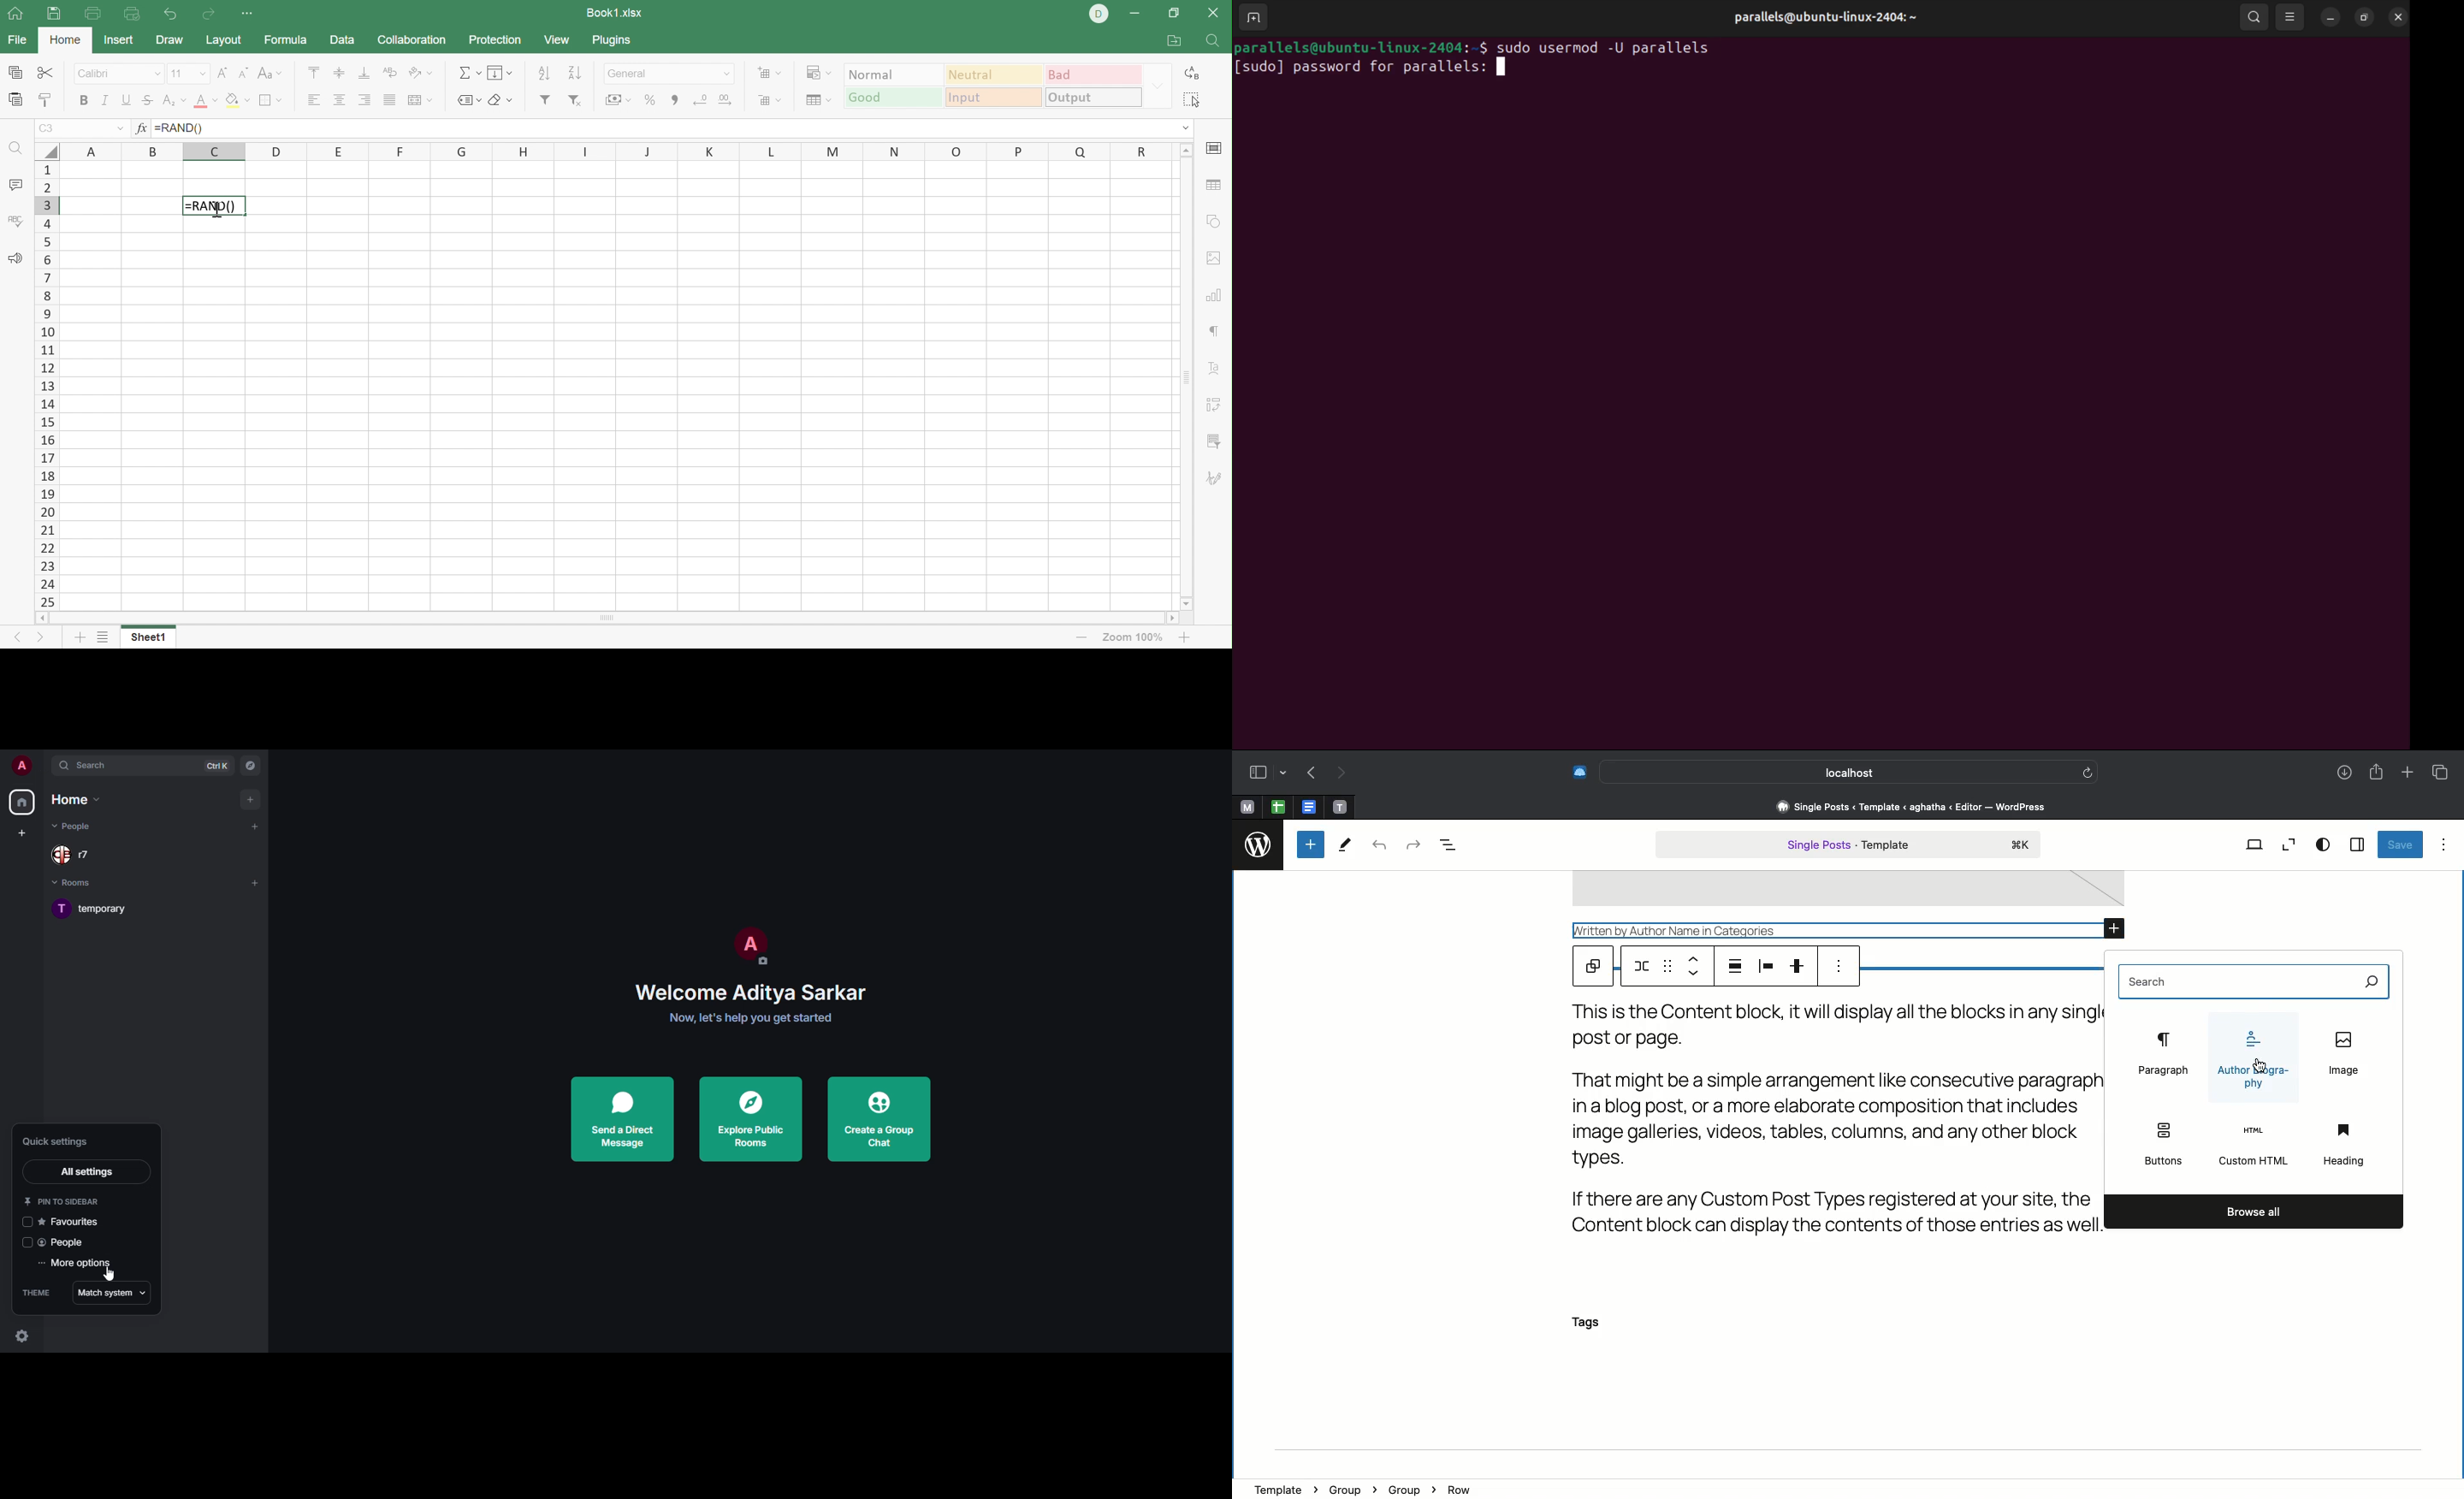 Image resolution: width=2464 pixels, height=1512 pixels. What do you see at coordinates (1457, 845) in the screenshot?
I see `Document overview` at bounding box center [1457, 845].